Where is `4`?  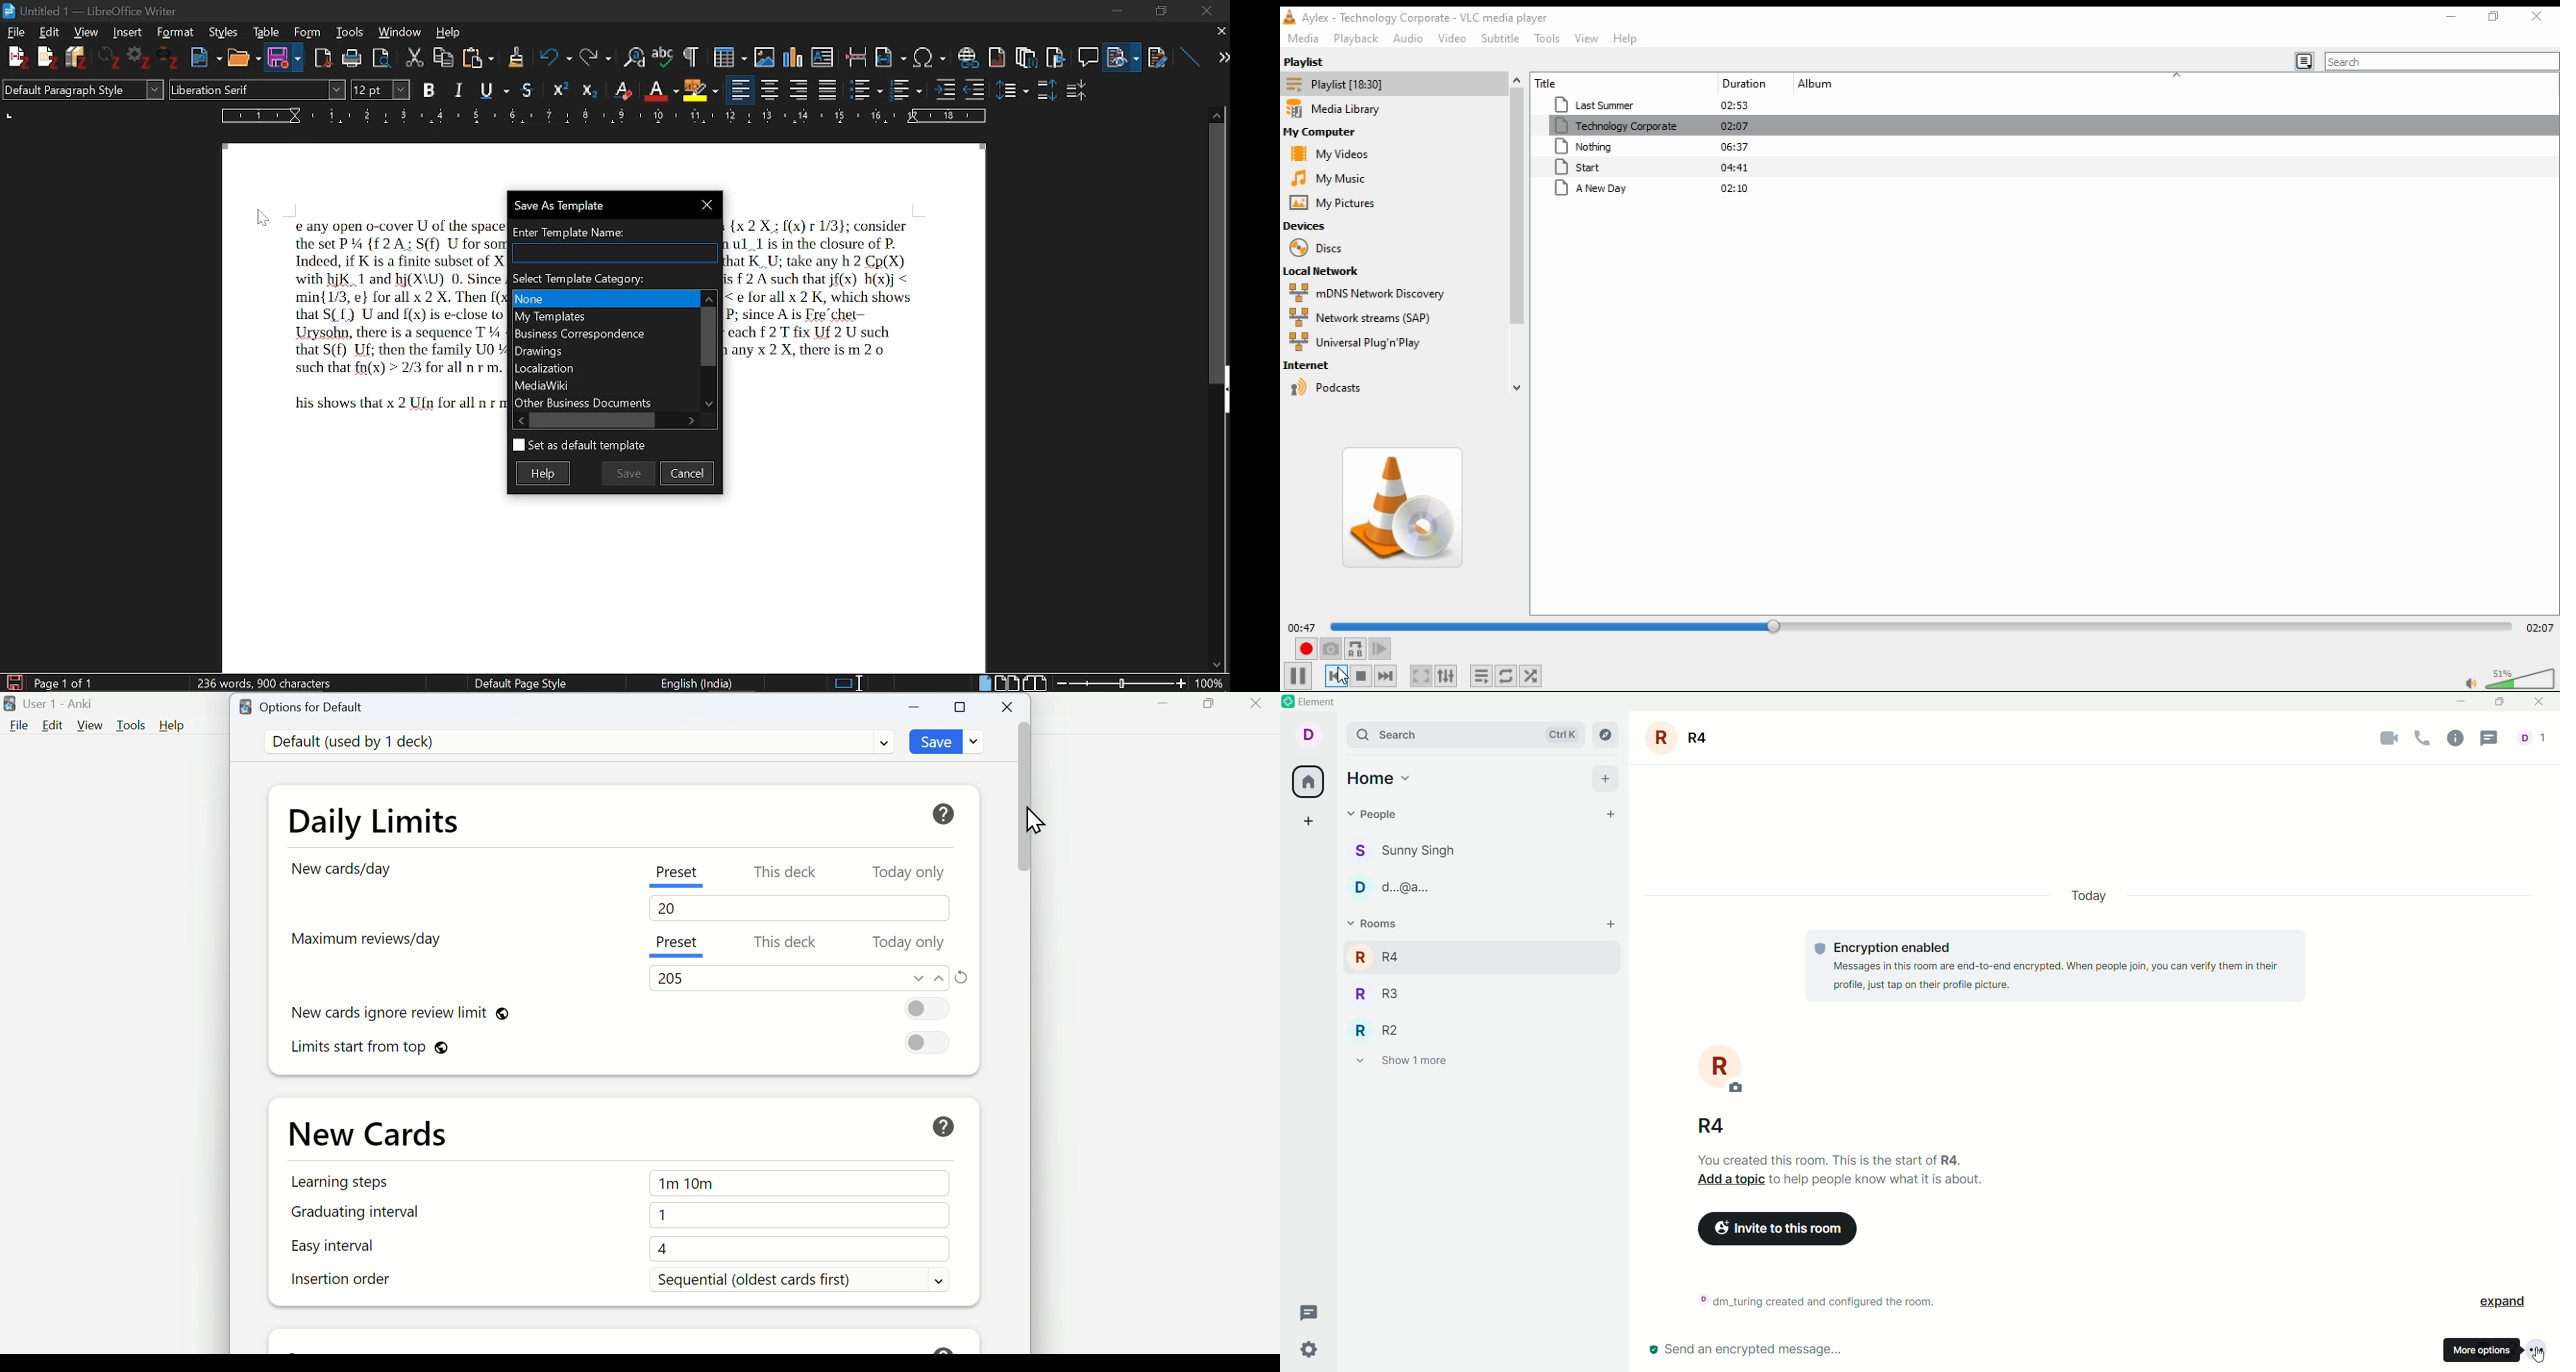 4 is located at coordinates (800, 1249).